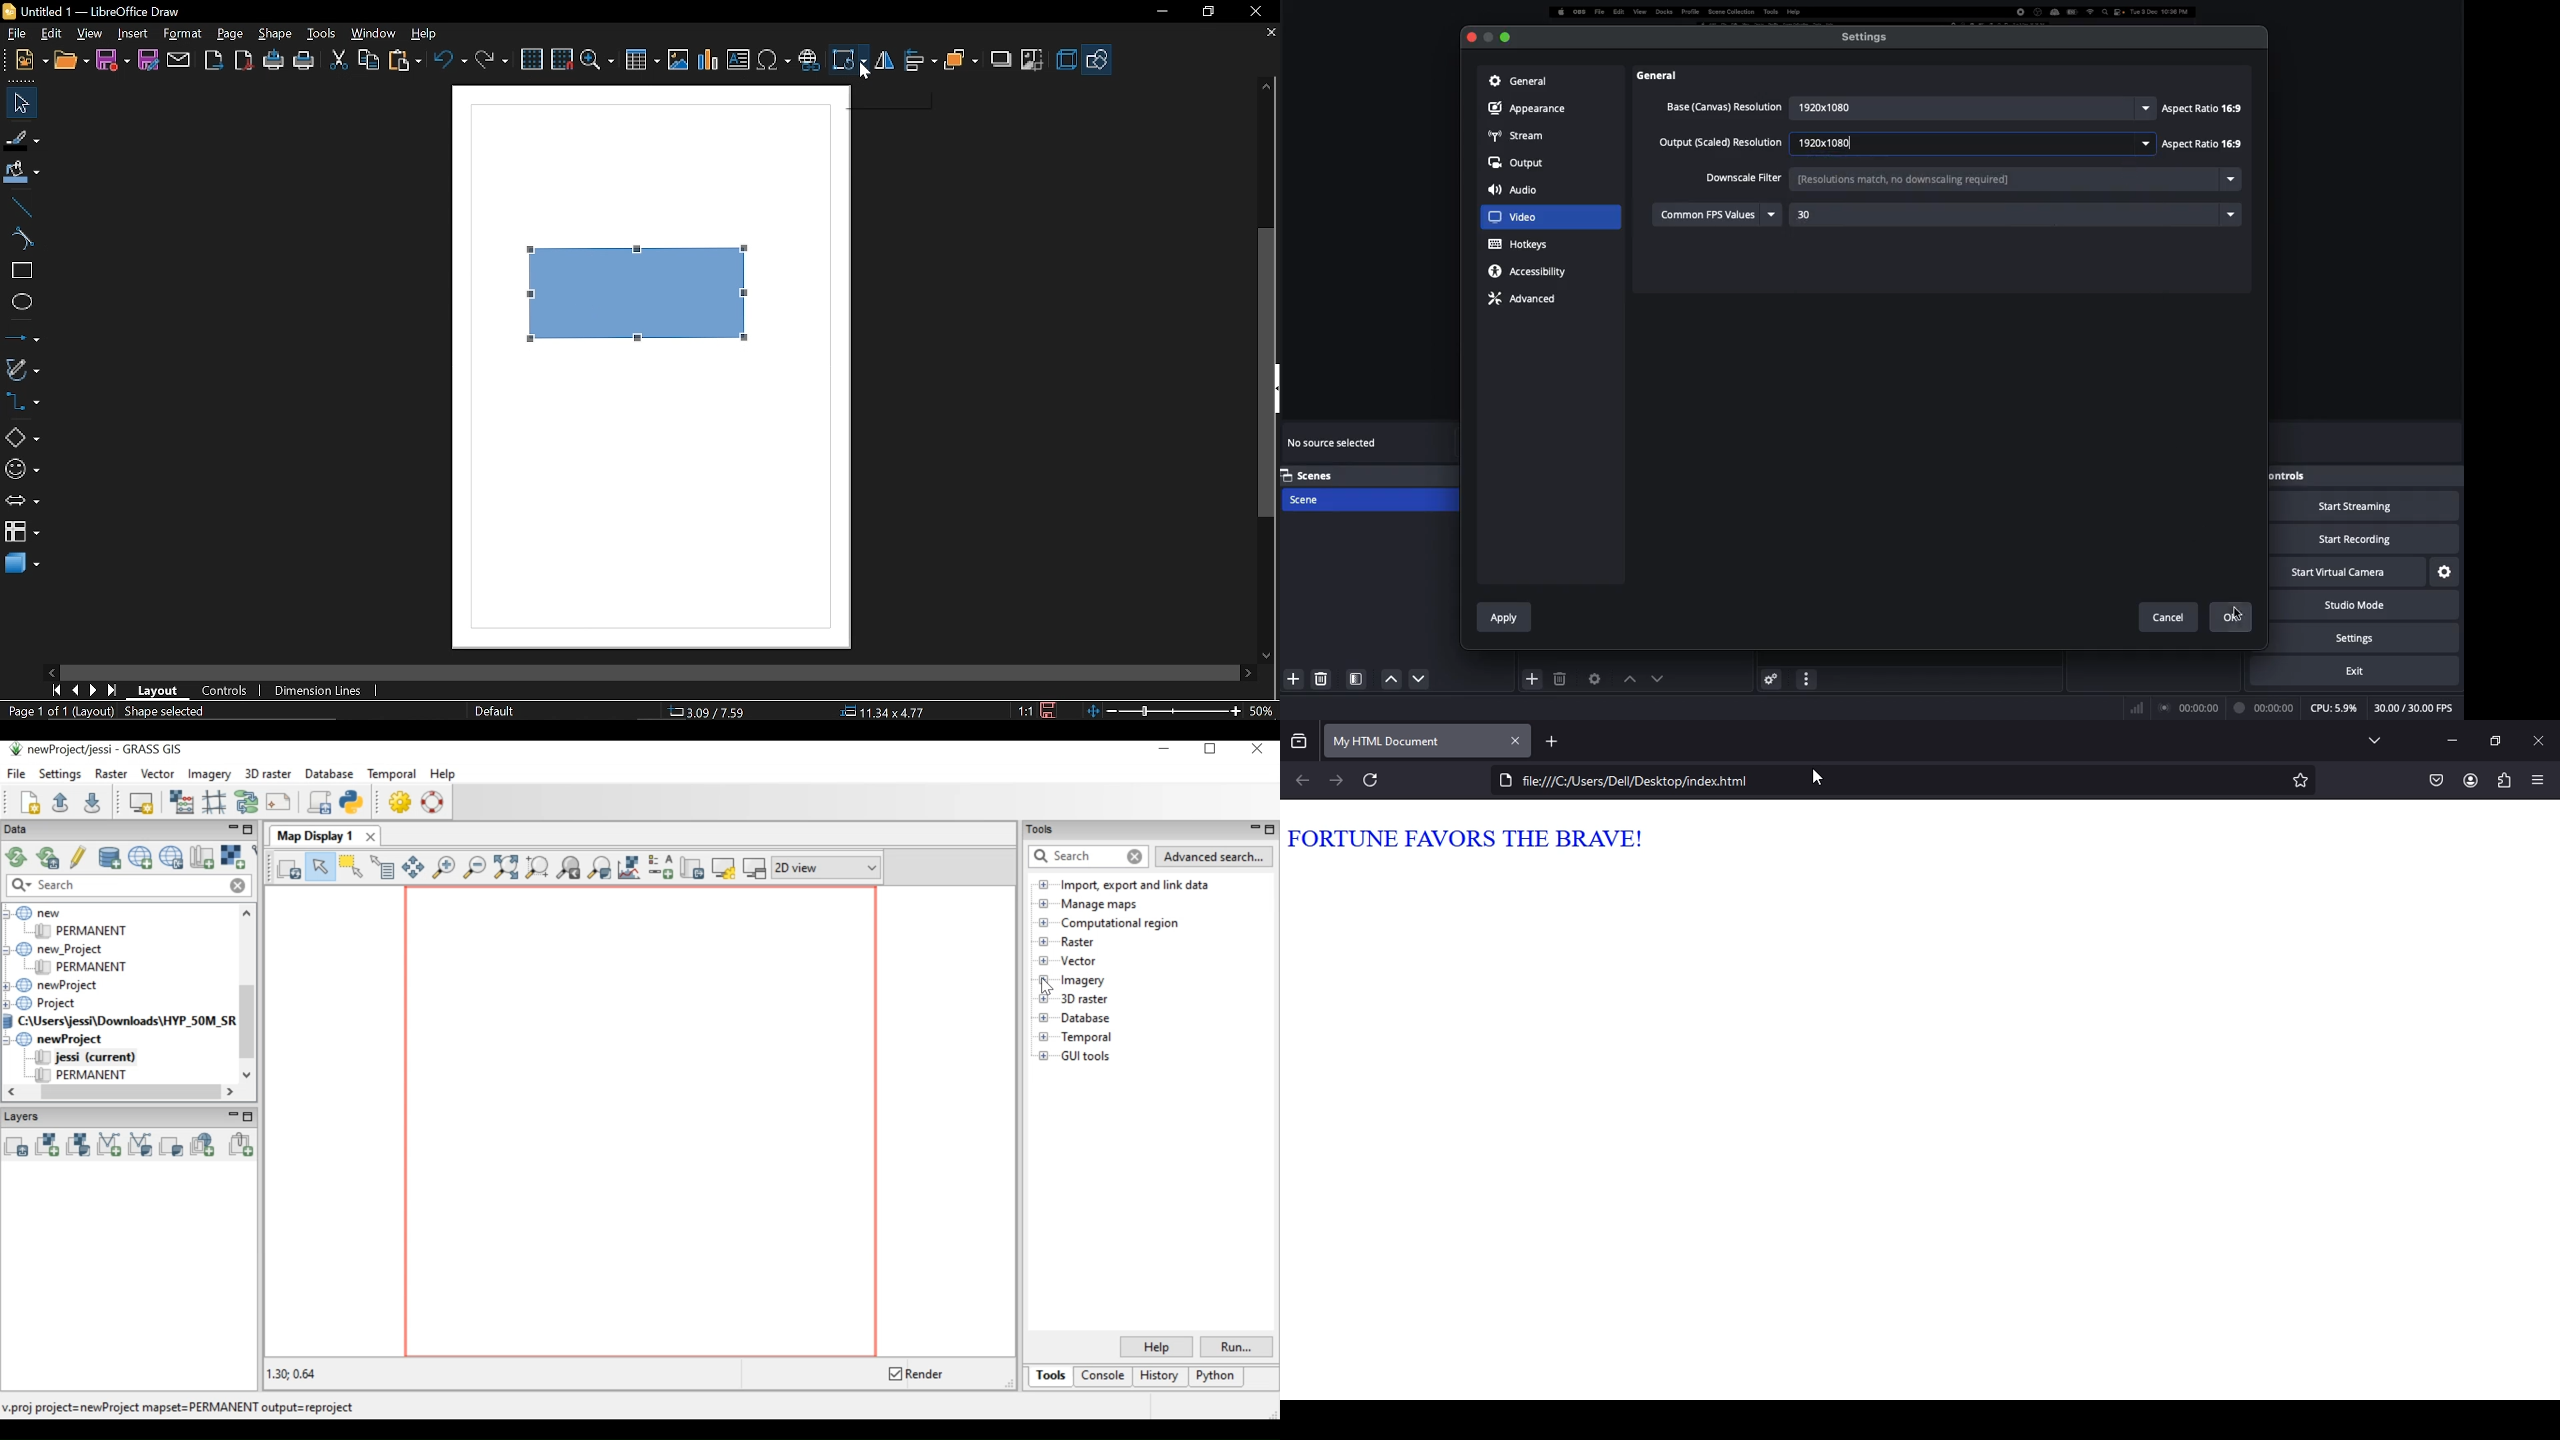 The image size is (2576, 1456). What do you see at coordinates (2496, 740) in the screenshot?
I see `restore window` at bounding box center [2496, 740].